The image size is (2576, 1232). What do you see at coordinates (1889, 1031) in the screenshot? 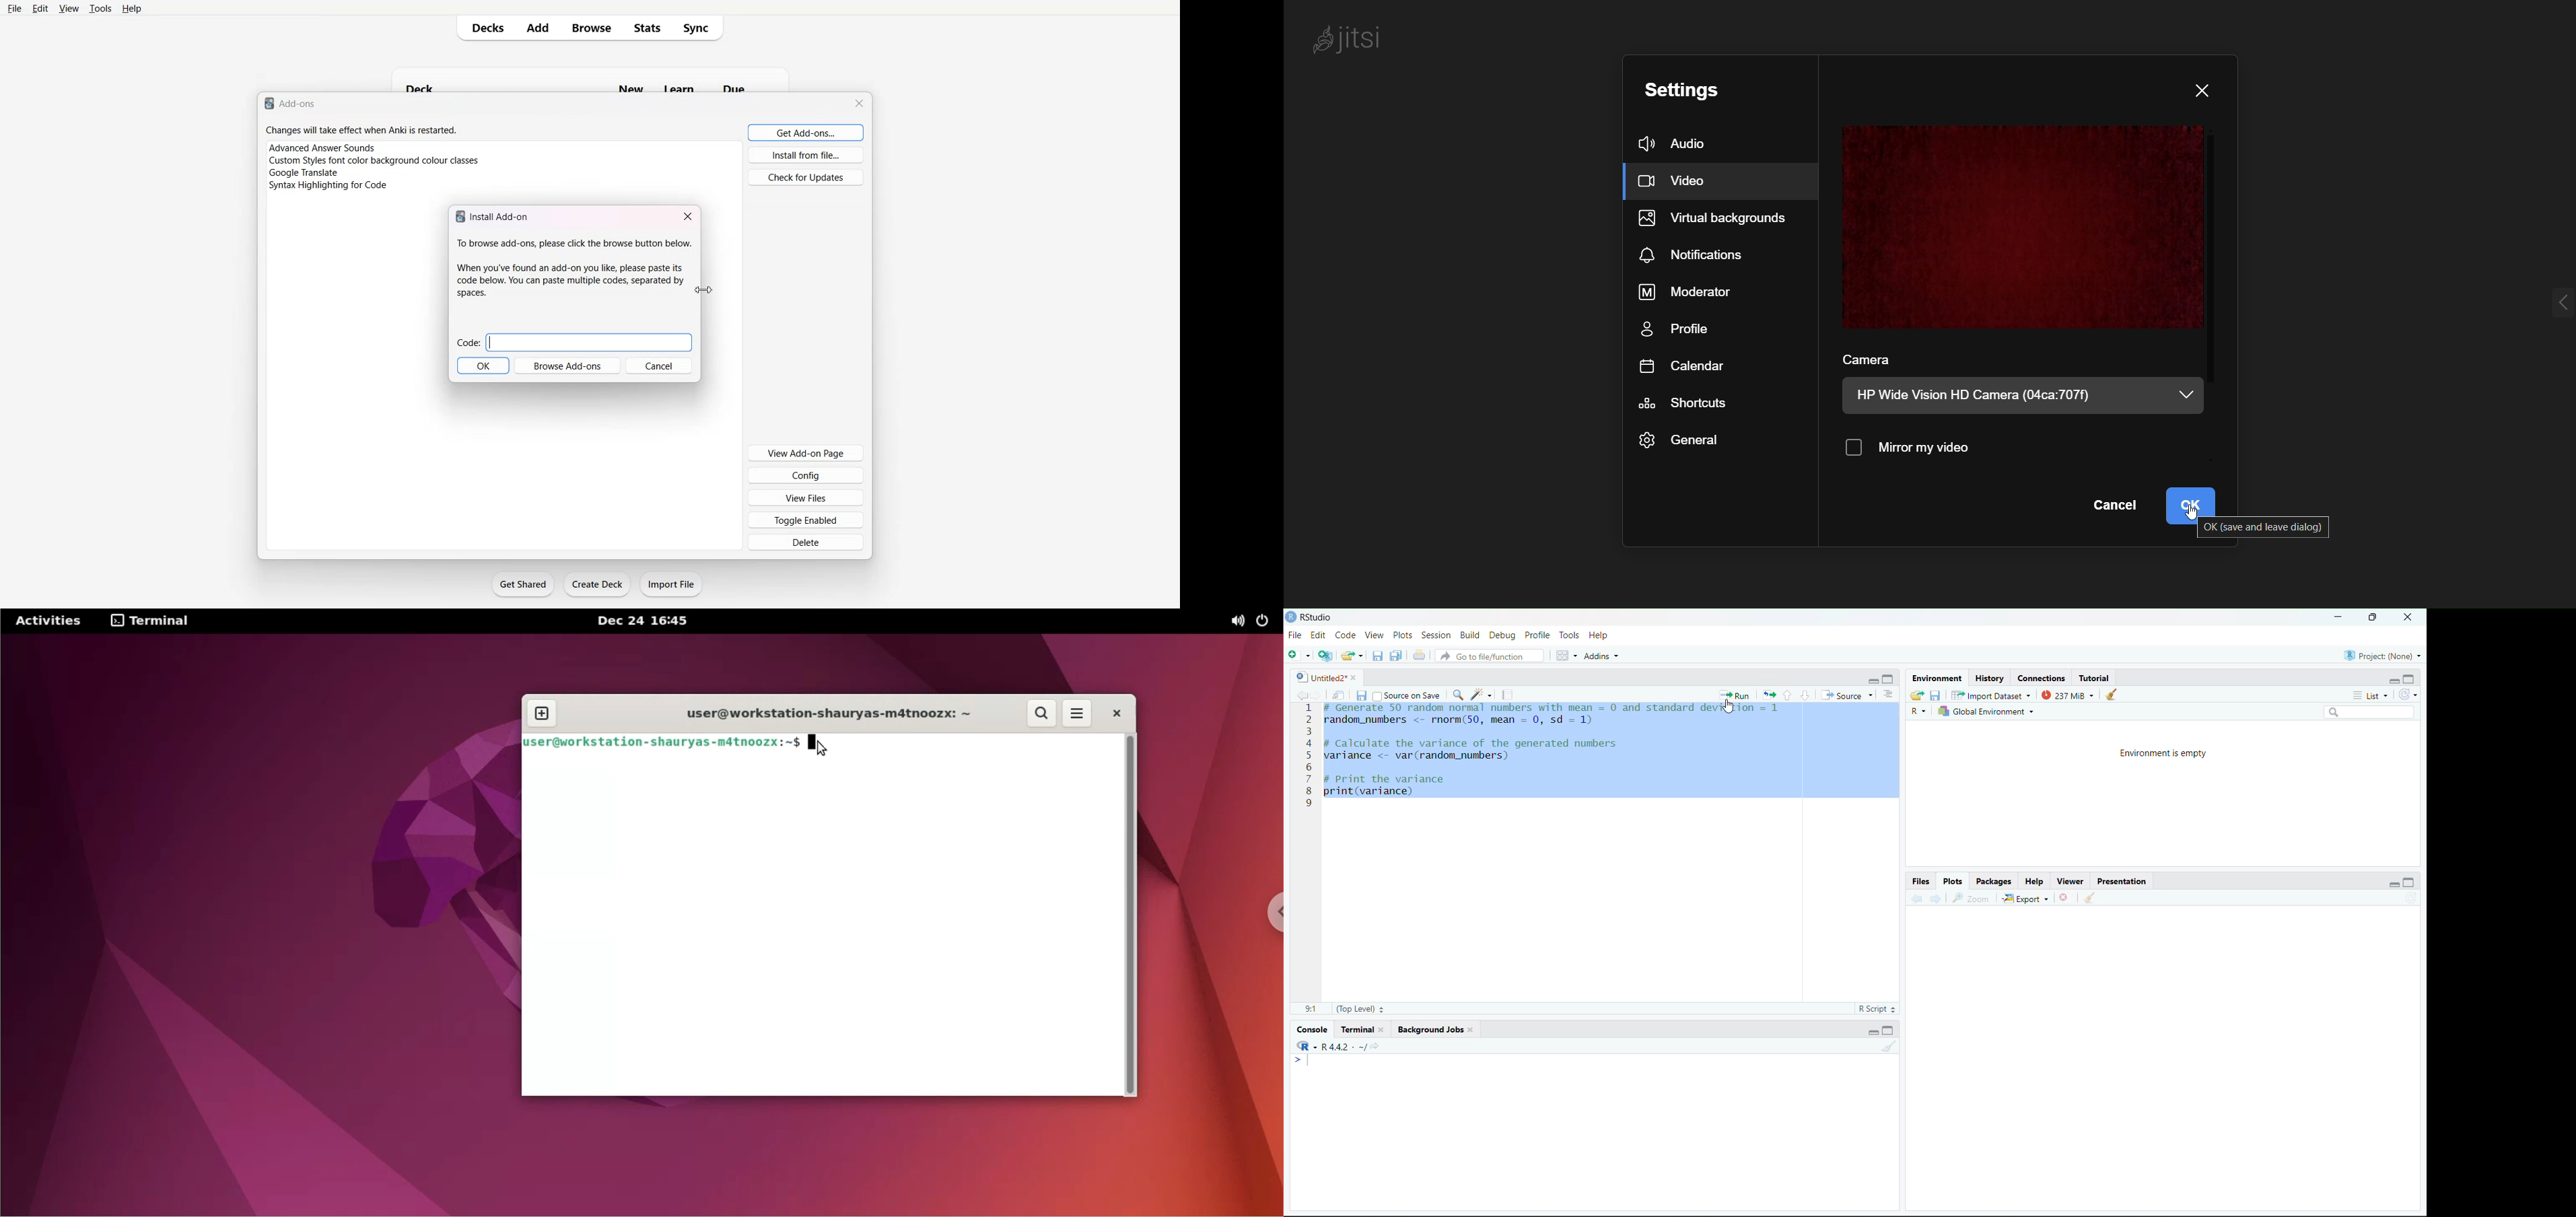
I see `maximize` at bounding box center [1889, 1031].